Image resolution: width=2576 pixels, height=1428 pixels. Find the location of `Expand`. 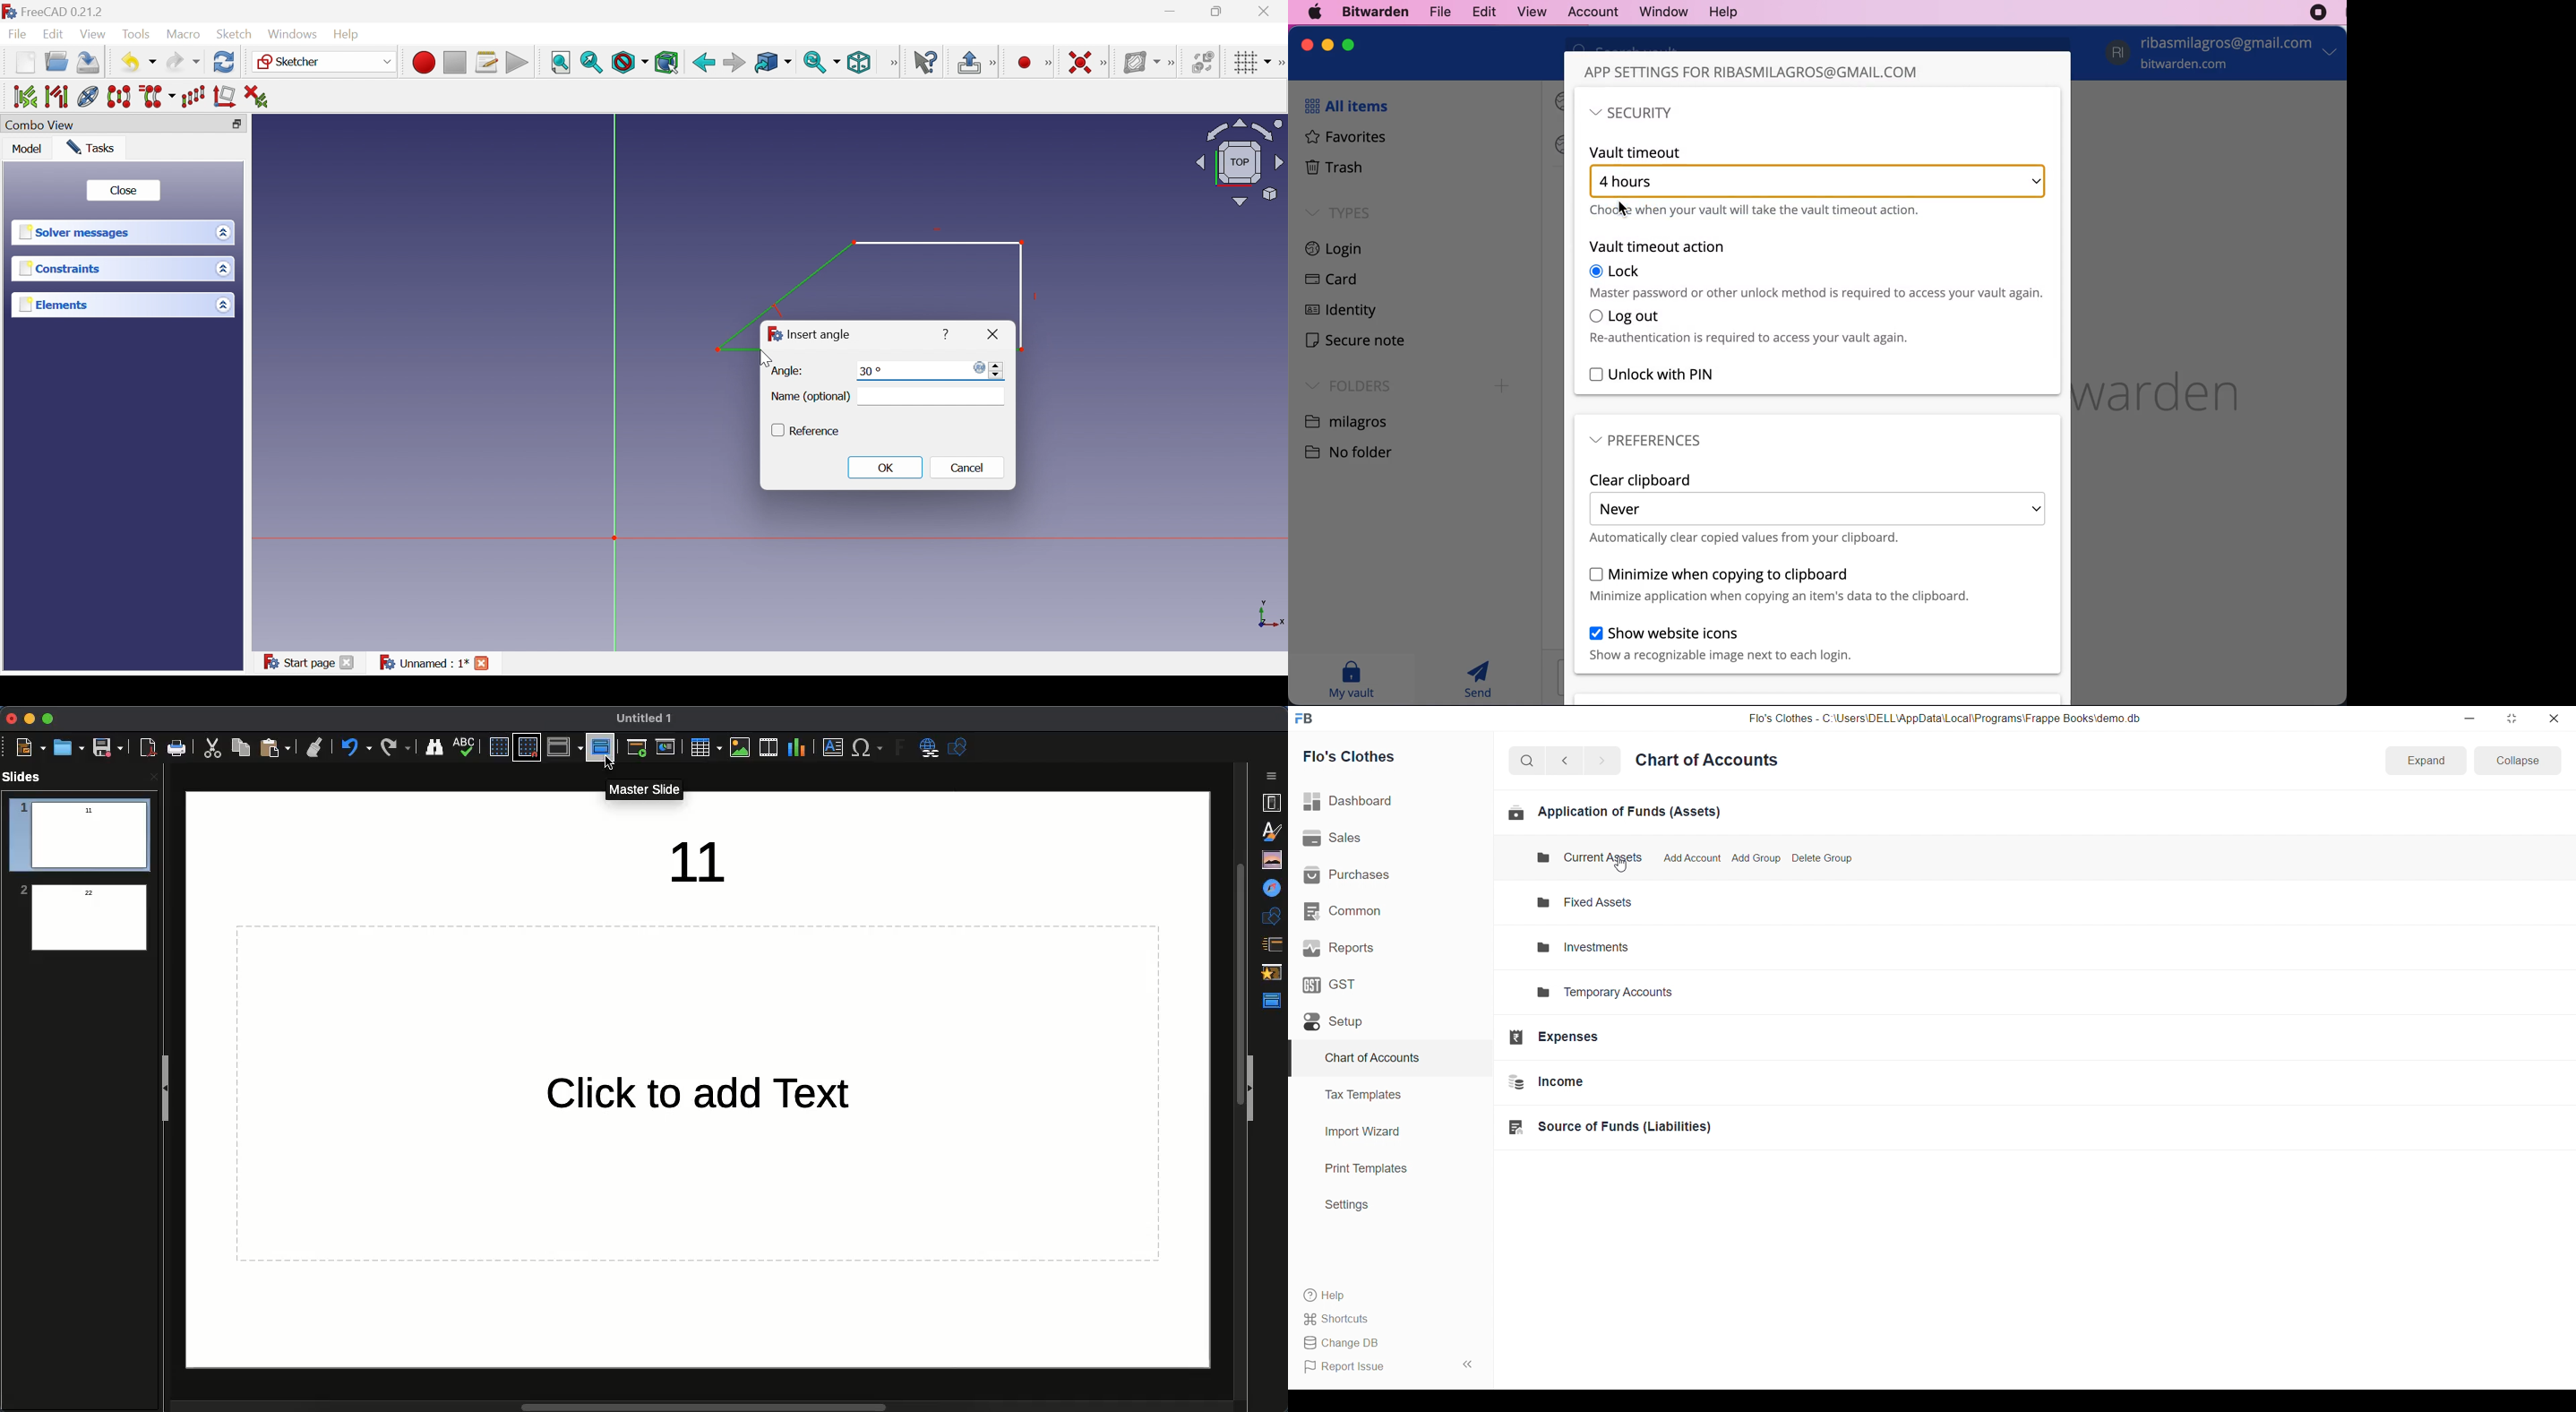

Expand is located at coordinates (2424, 761).